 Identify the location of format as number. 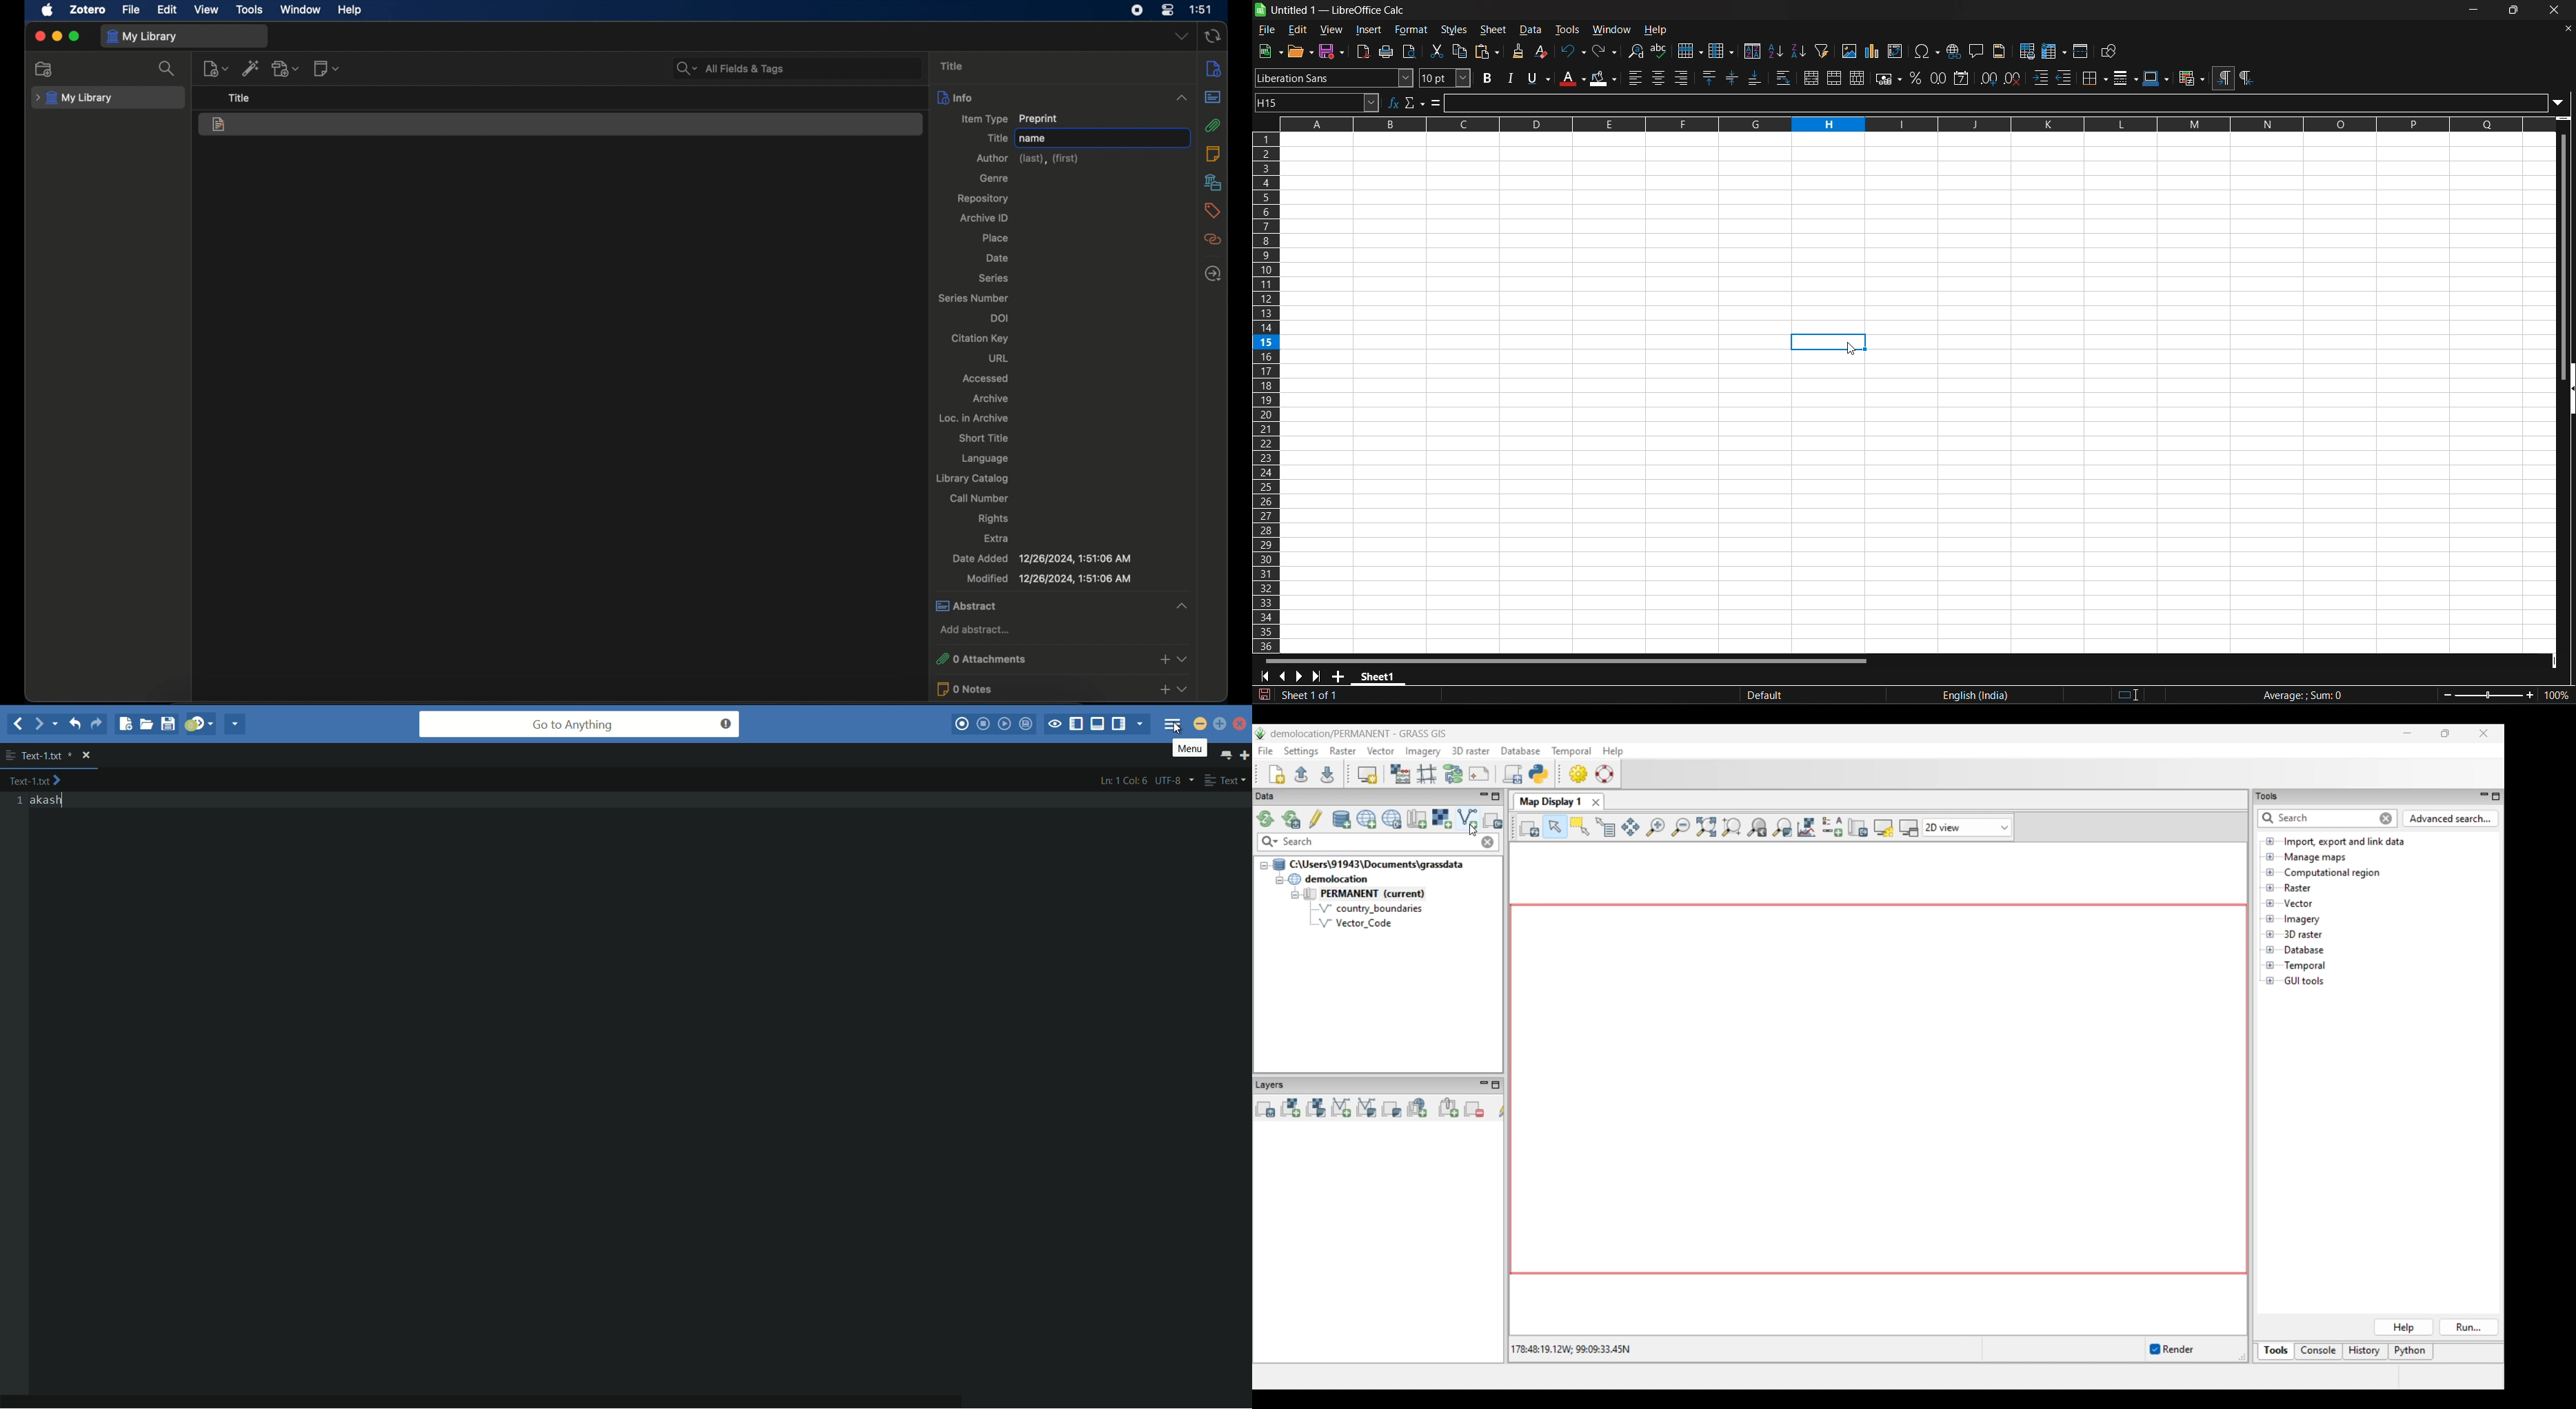
(1937, 78).